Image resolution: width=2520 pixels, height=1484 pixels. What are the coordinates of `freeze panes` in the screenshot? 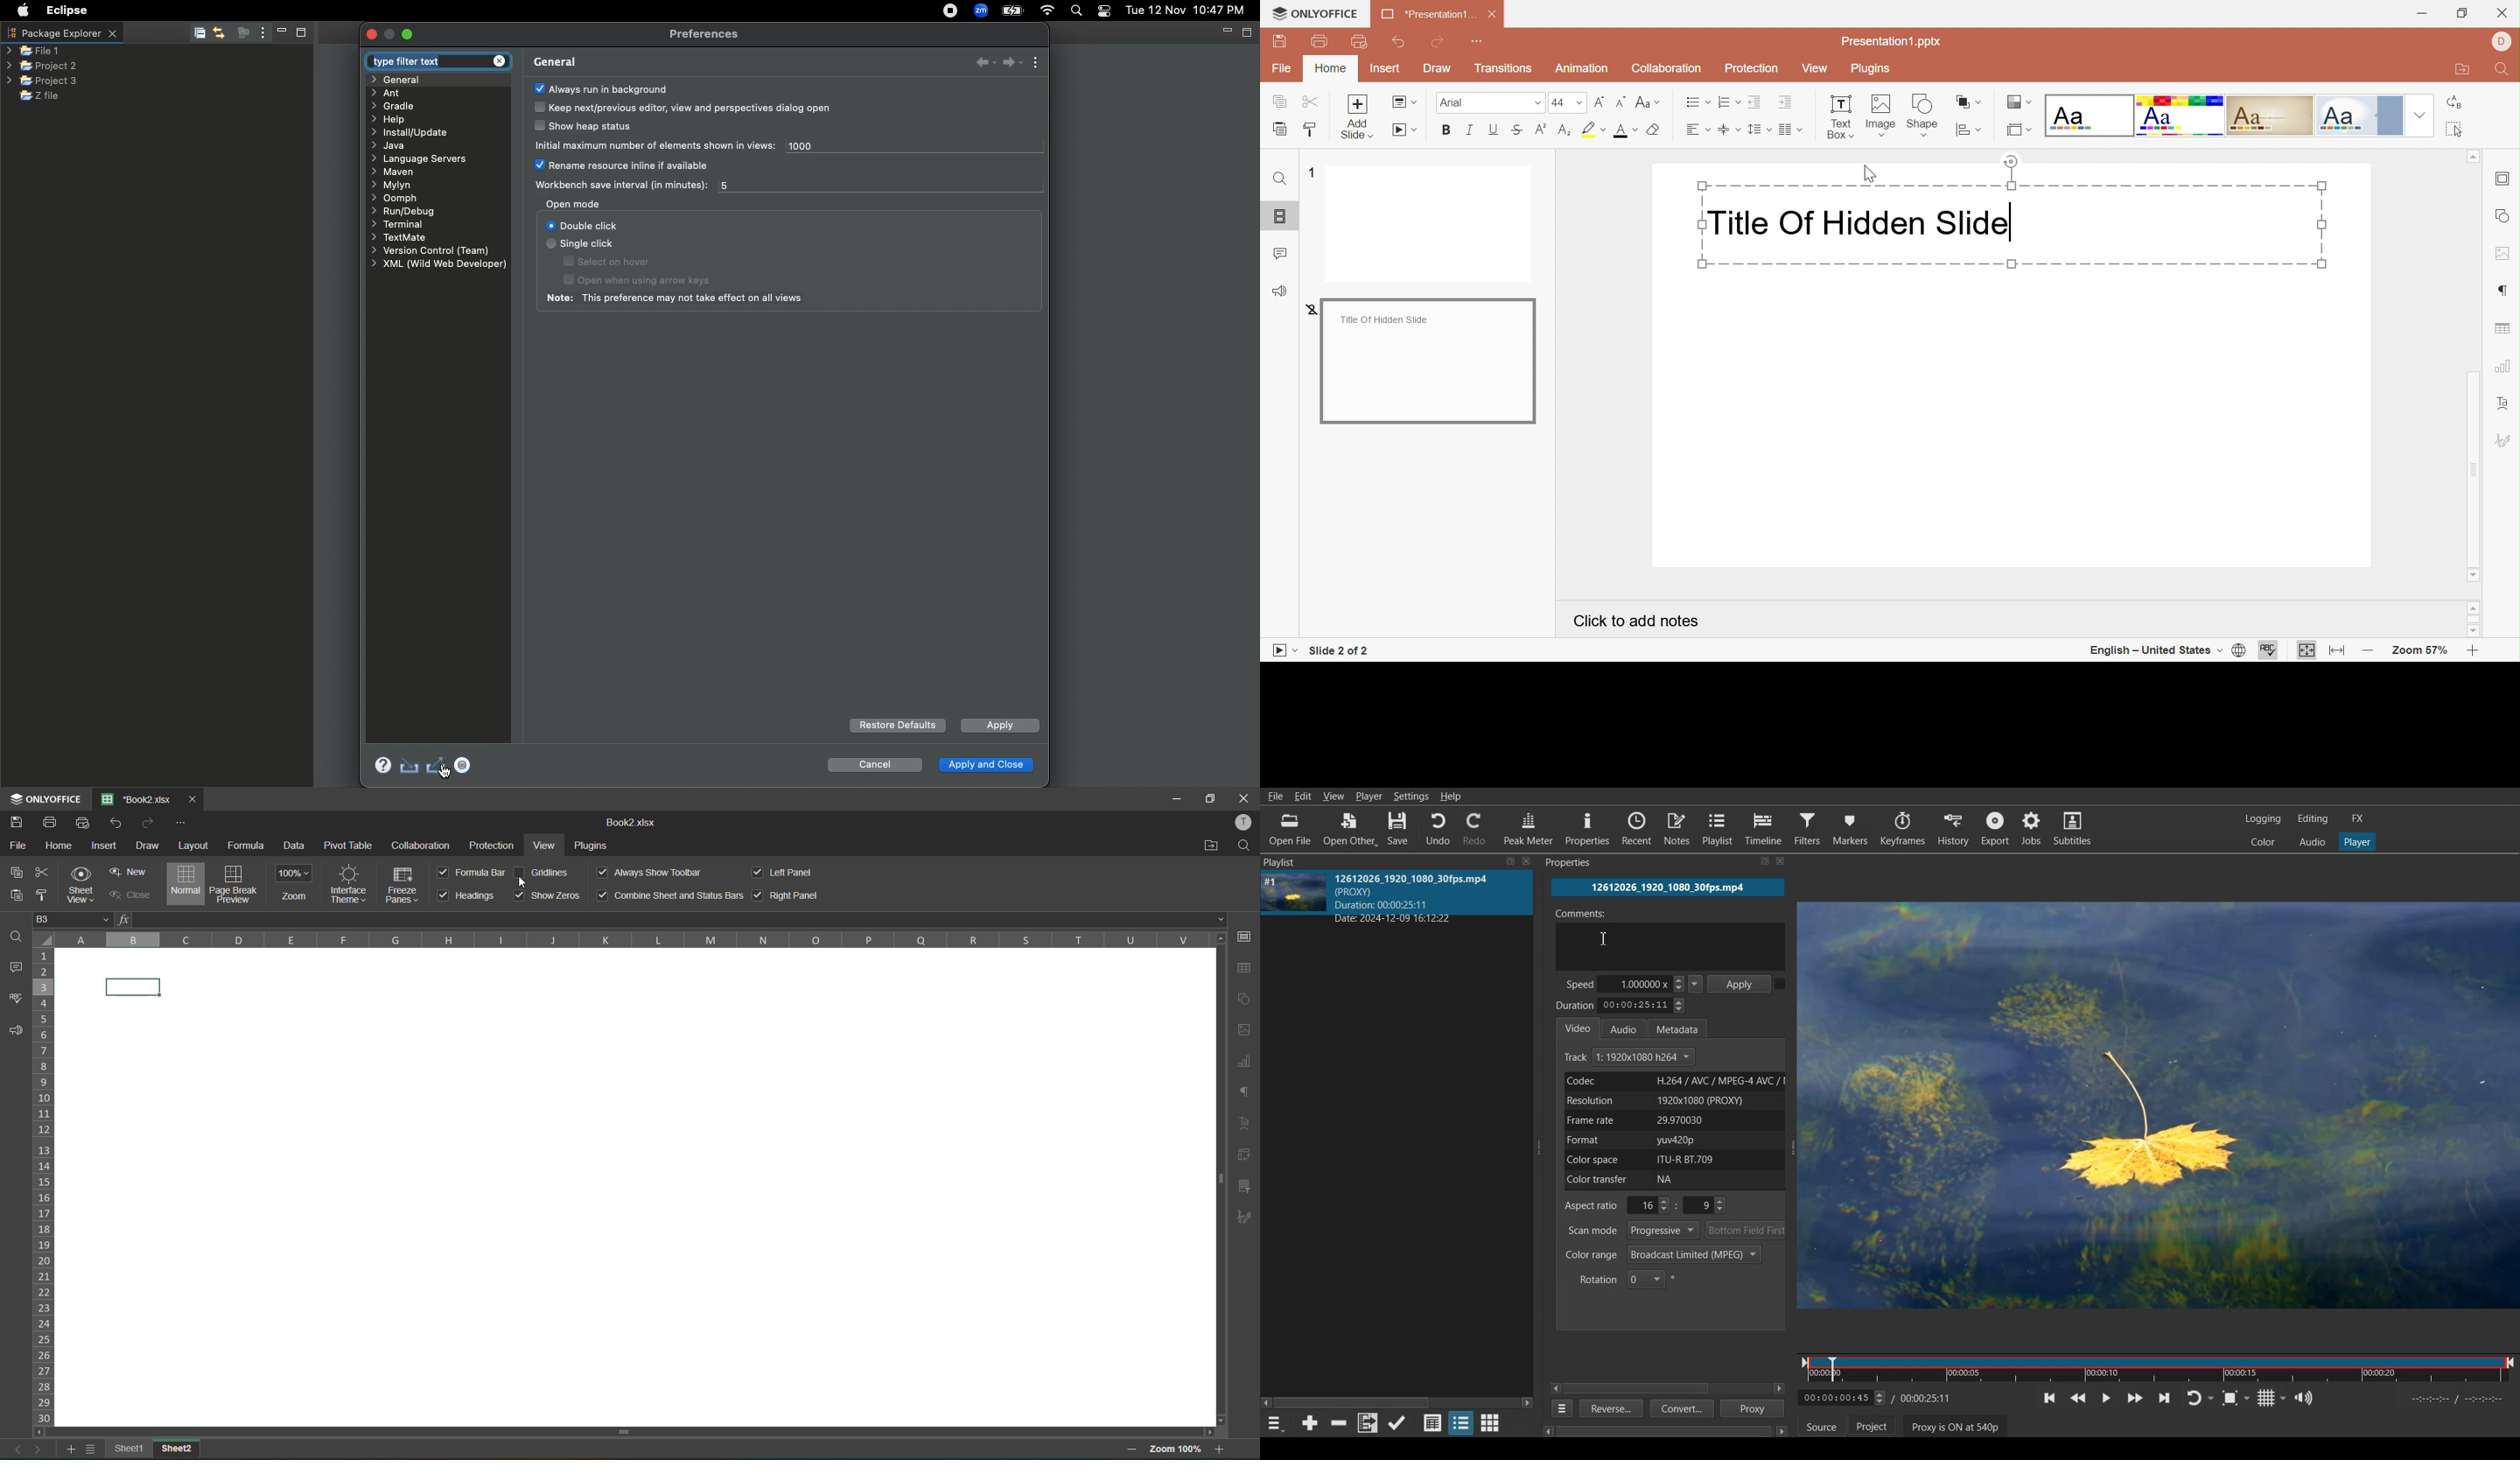 It's located at (404, 888).